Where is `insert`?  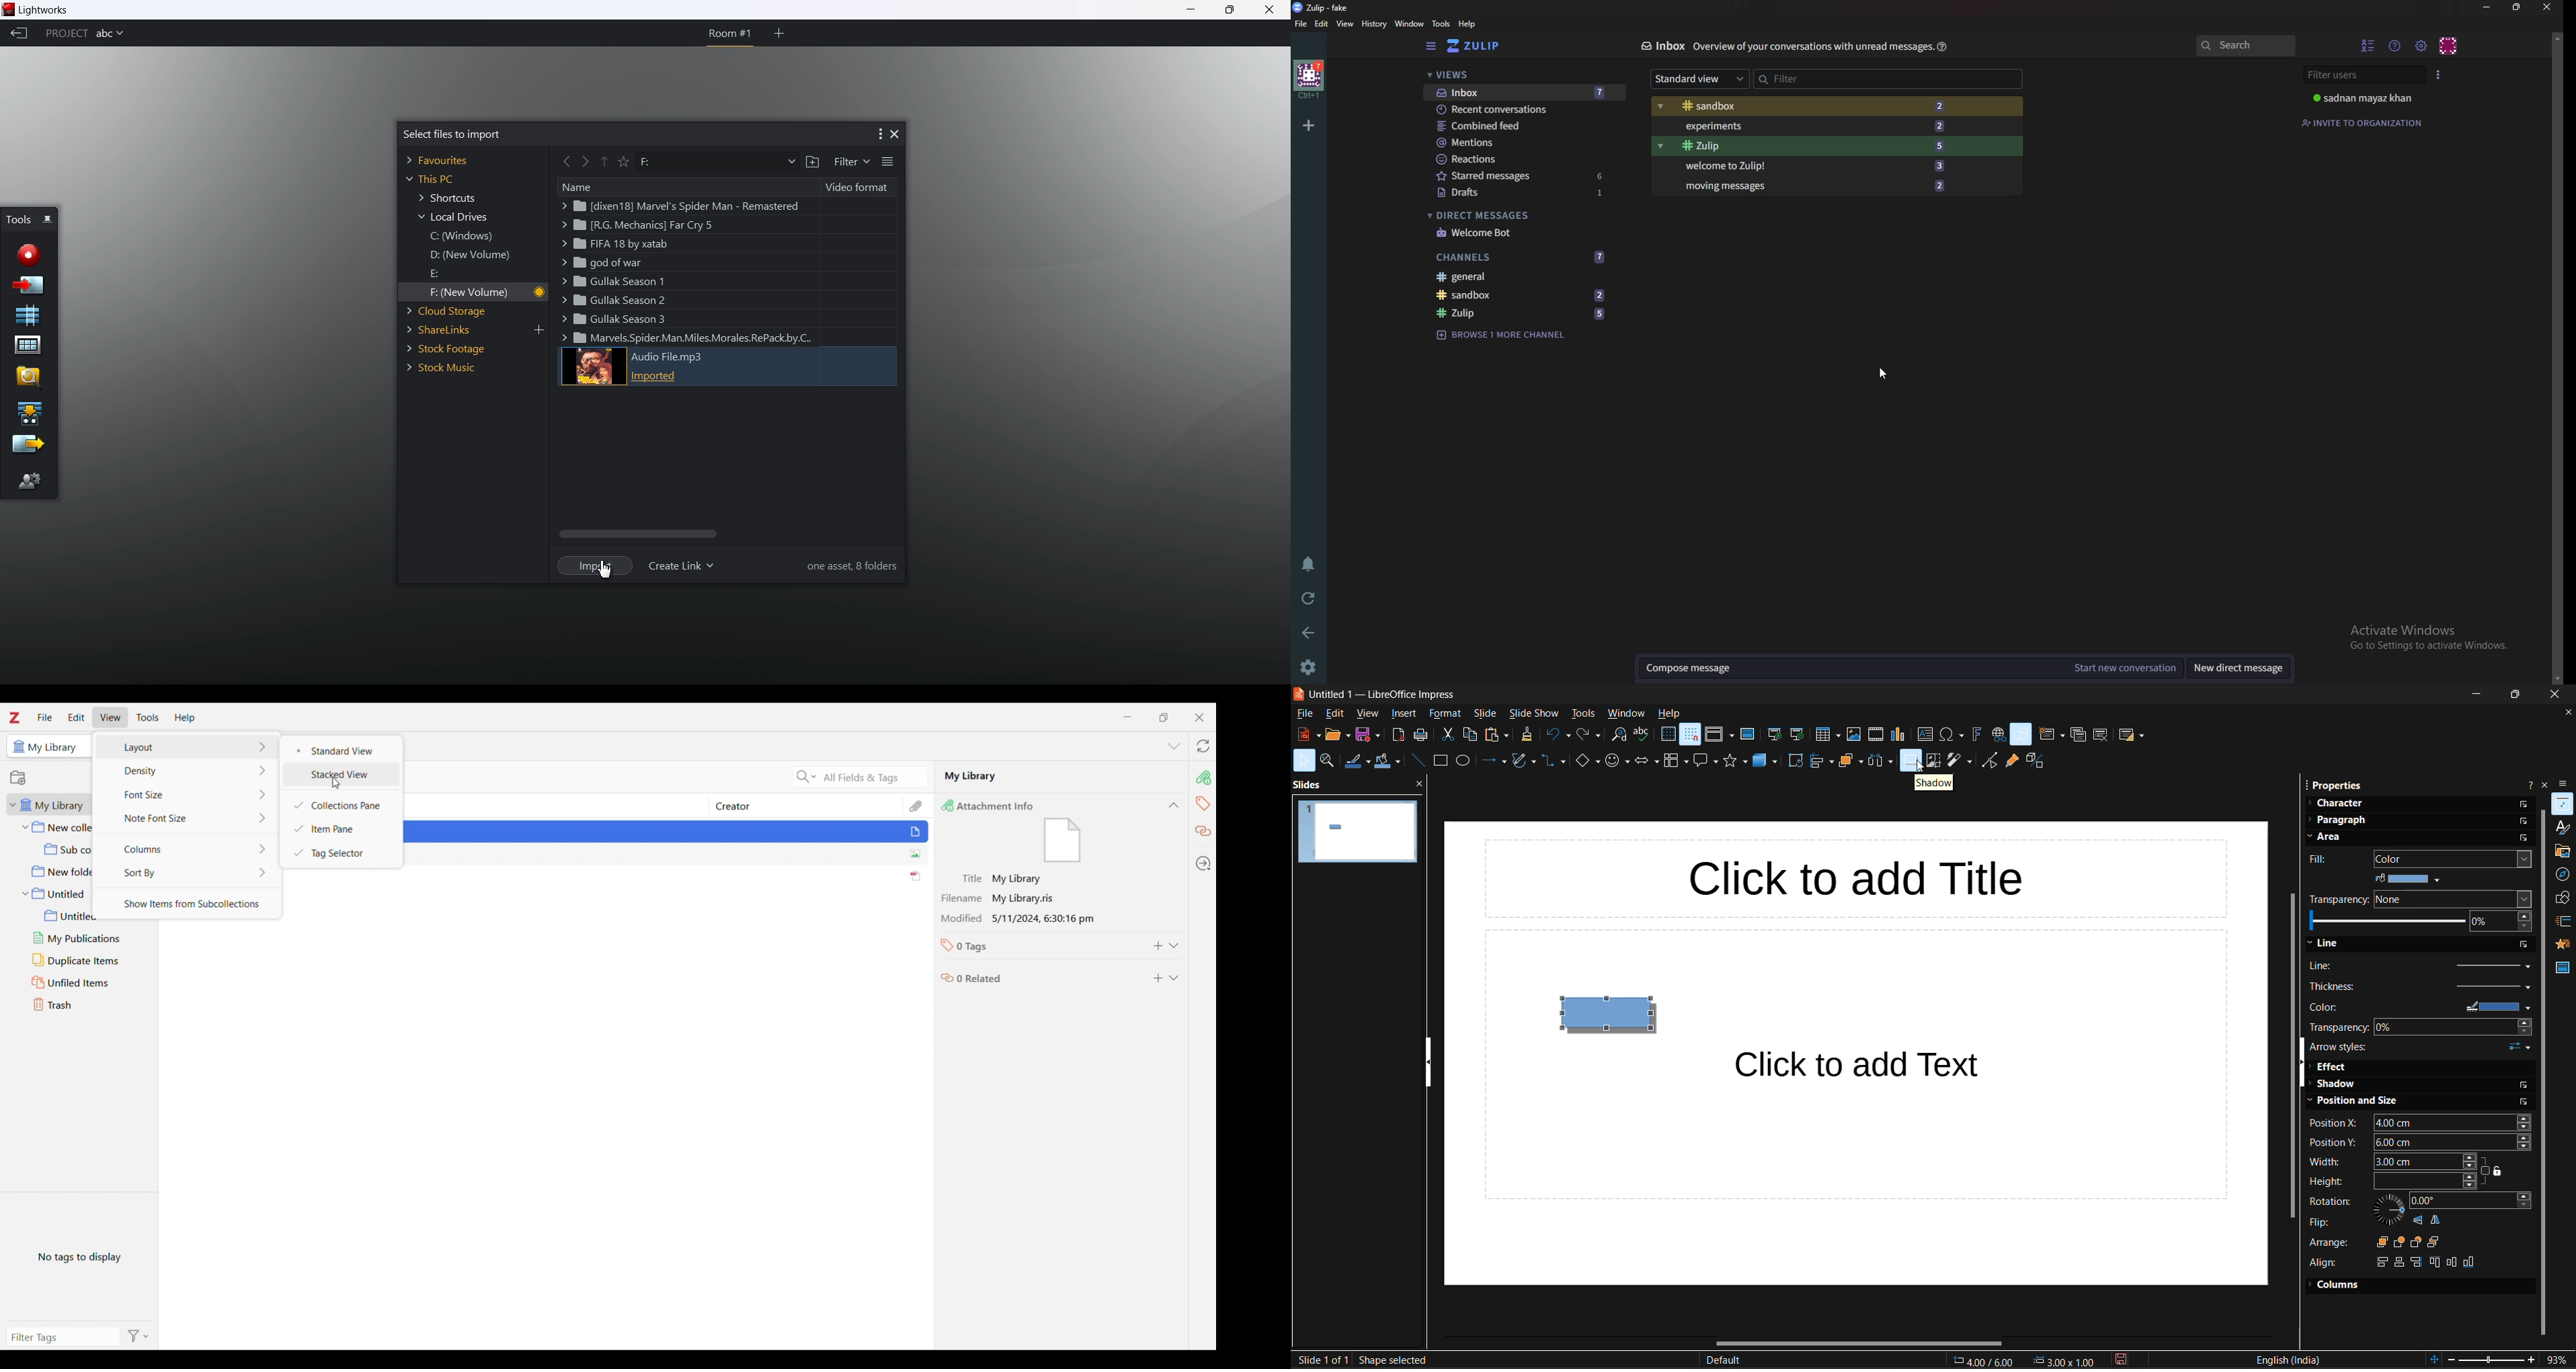 insert is located at coordinates (1404, 714).